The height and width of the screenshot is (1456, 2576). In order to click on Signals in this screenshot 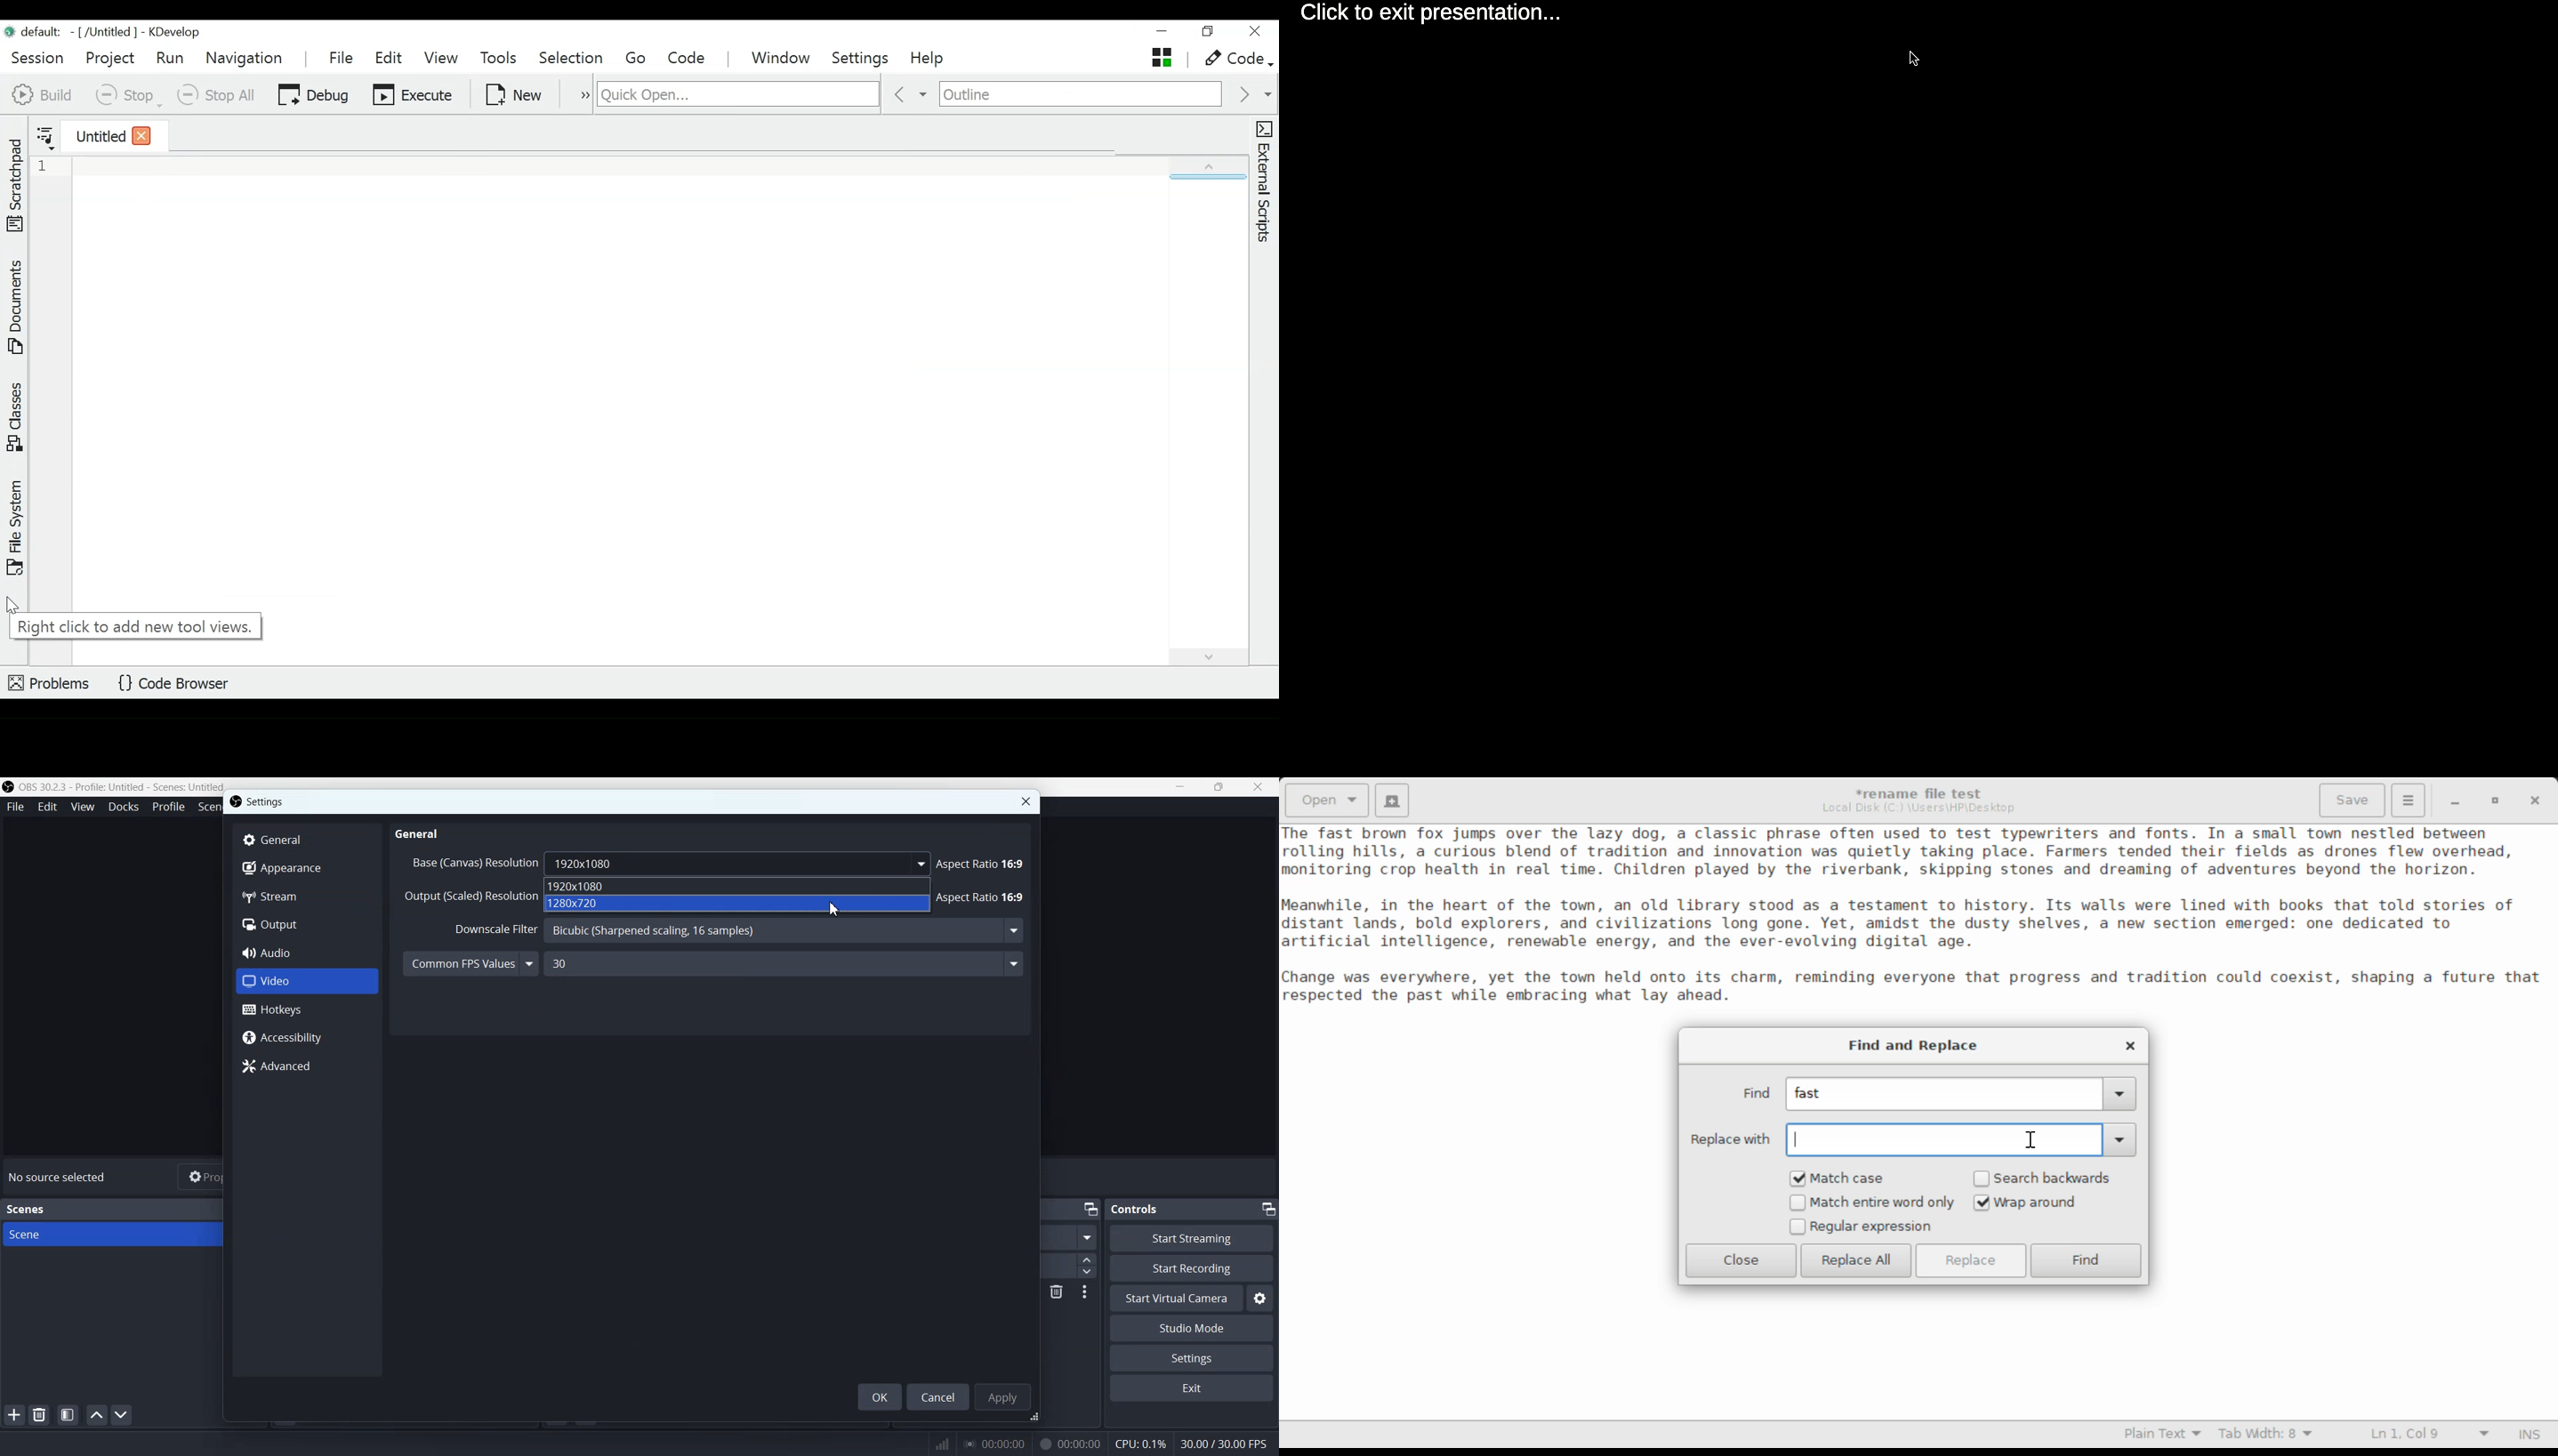, I will do `click(935, 1444)`.